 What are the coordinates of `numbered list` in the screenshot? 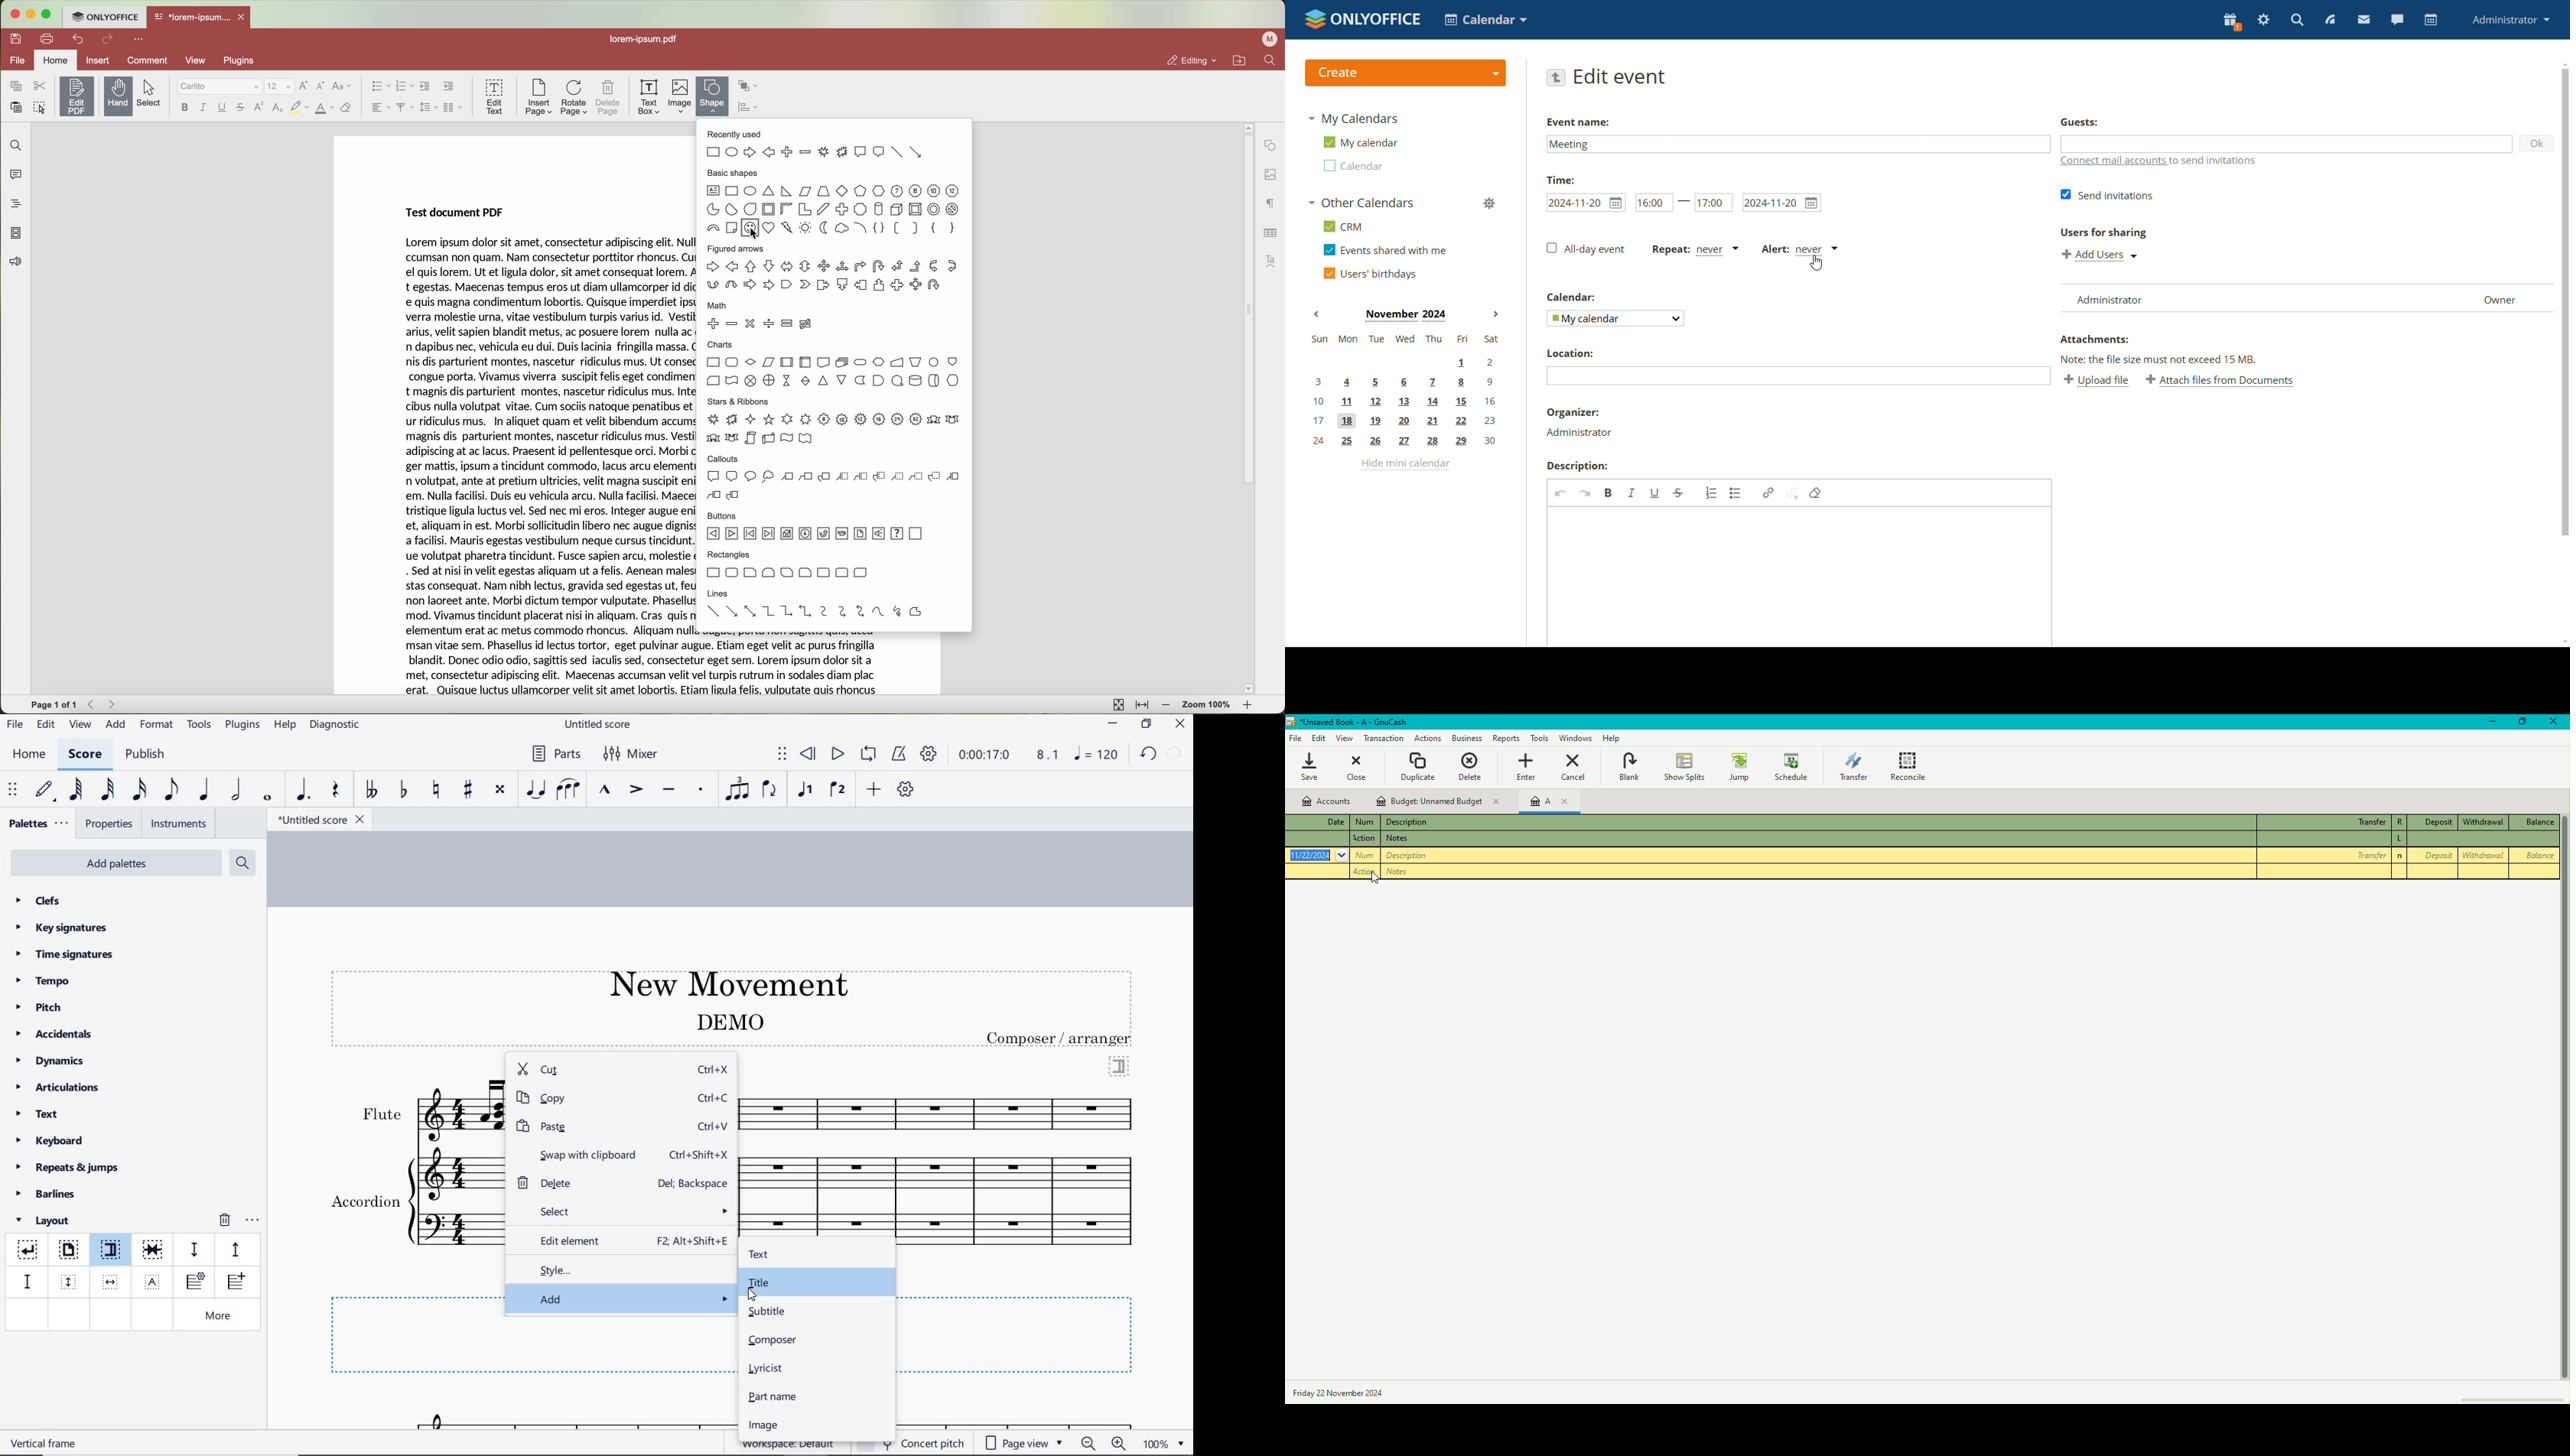 It's located at (405, 86).